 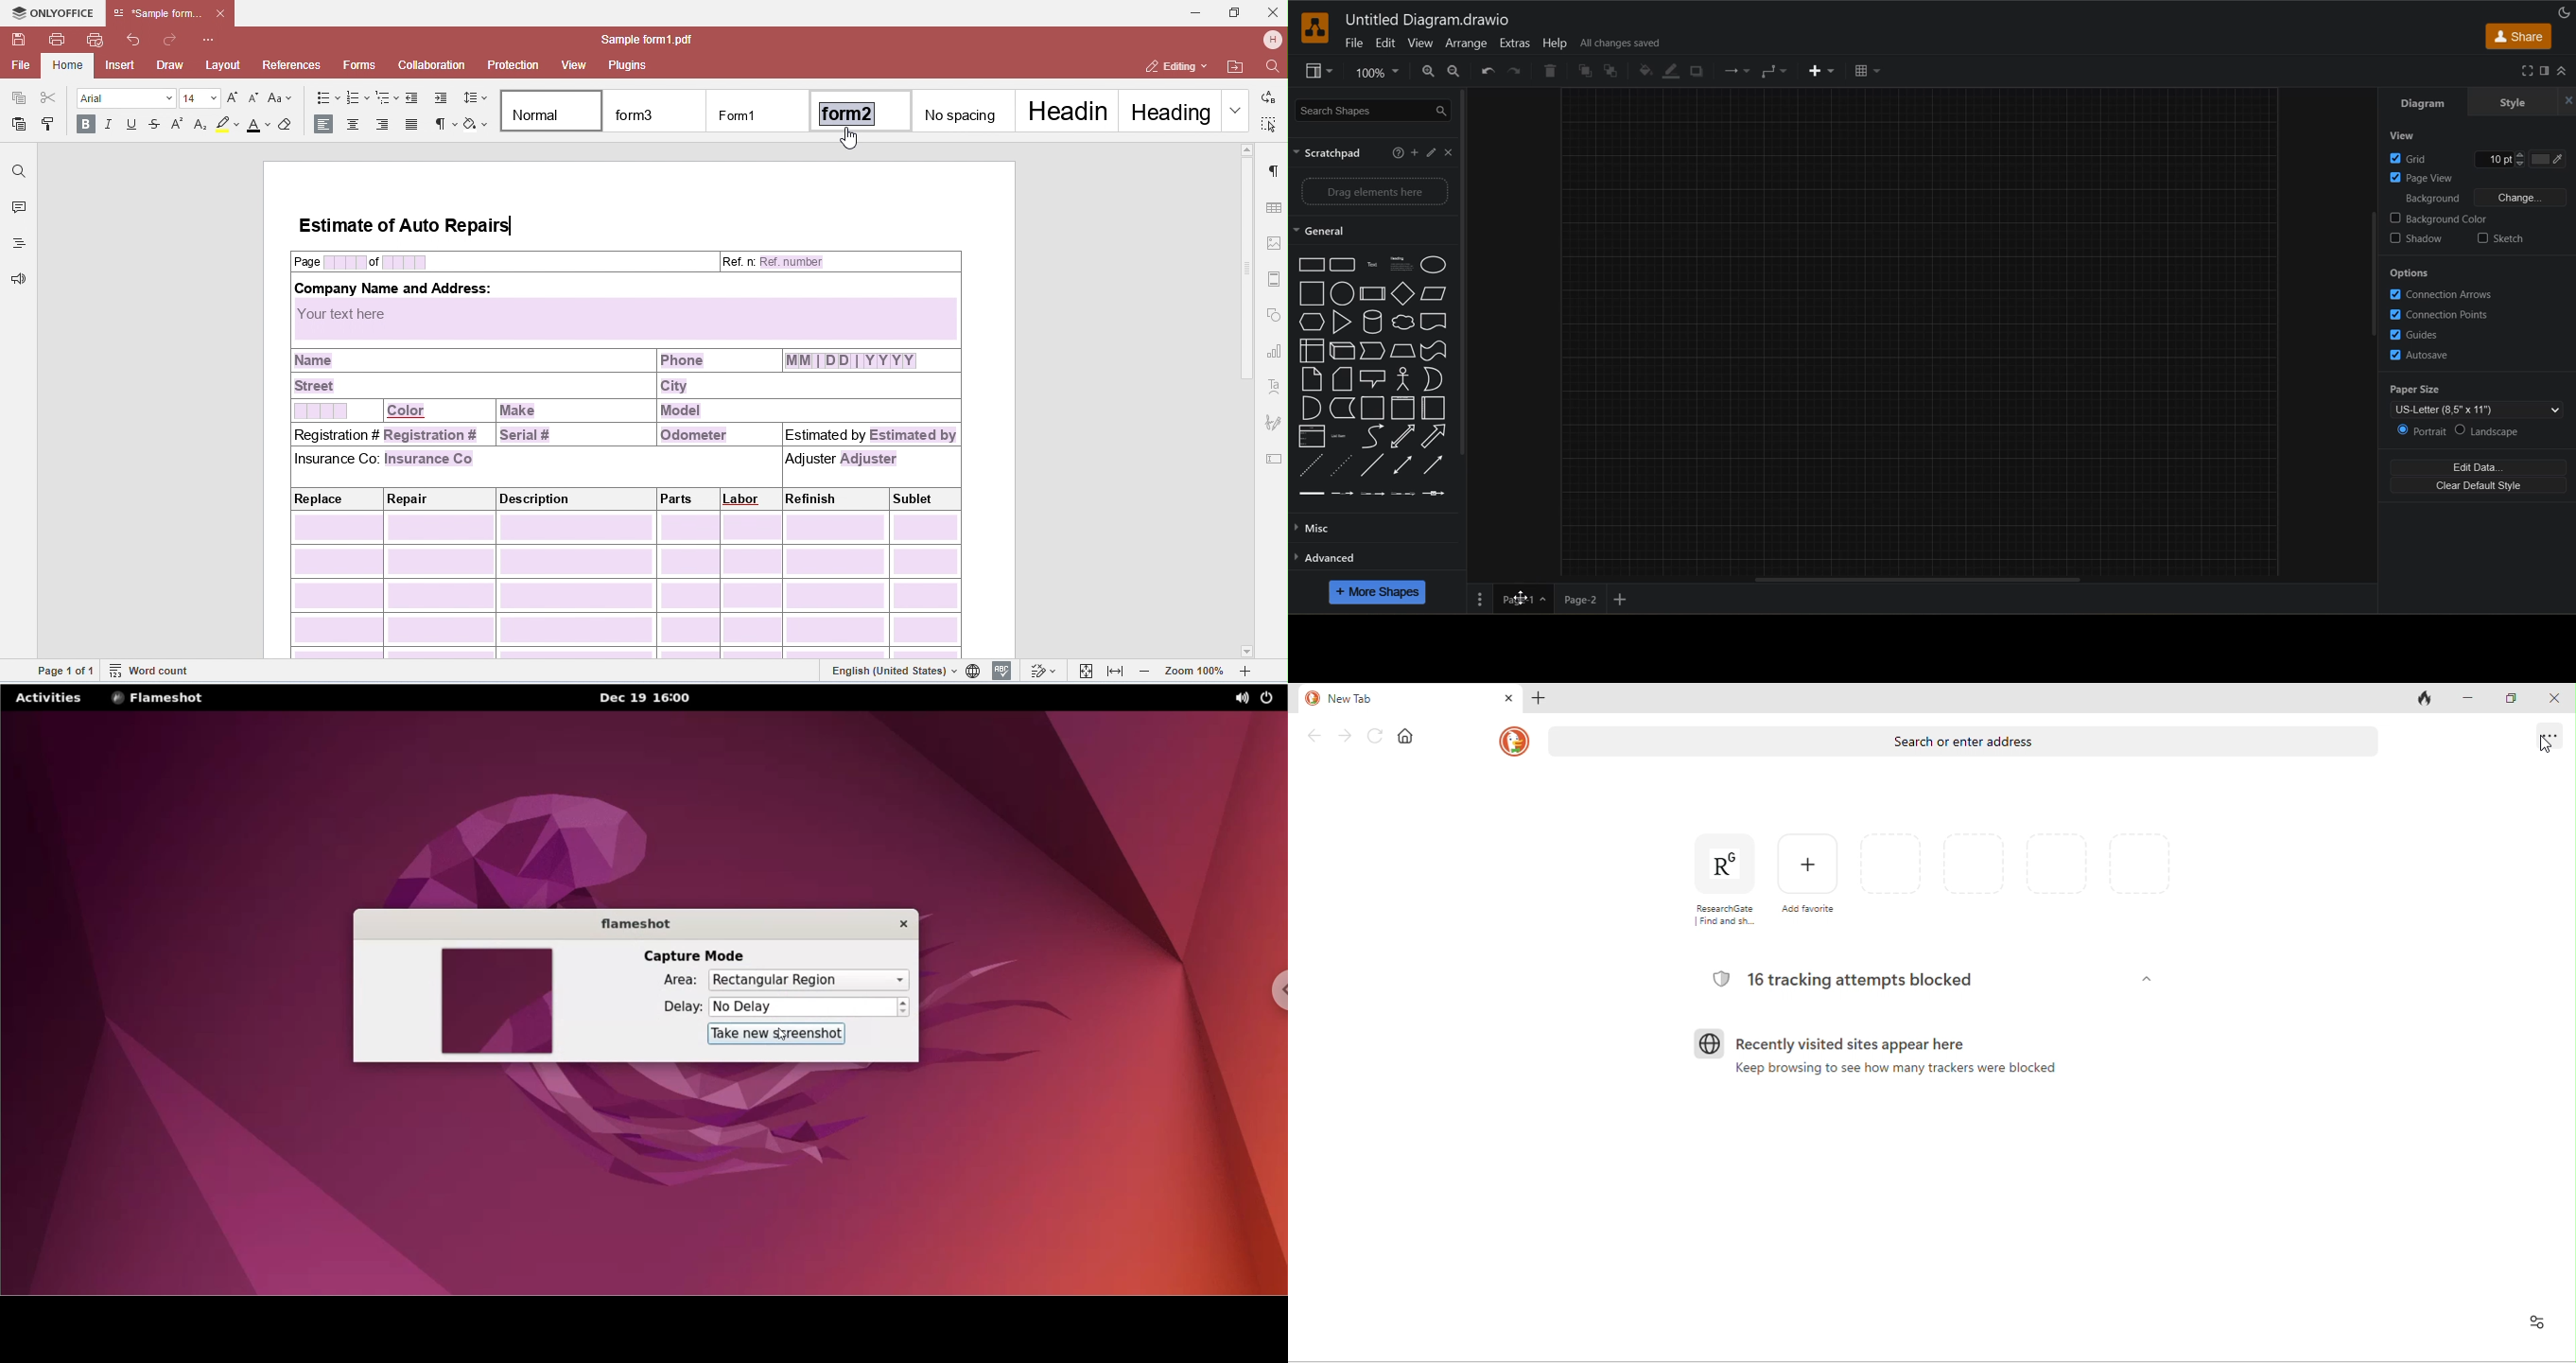 I want to click on recently visited sites appear here keep browsing to see how many trackers were blocked, so click(x=1877, y=1063).